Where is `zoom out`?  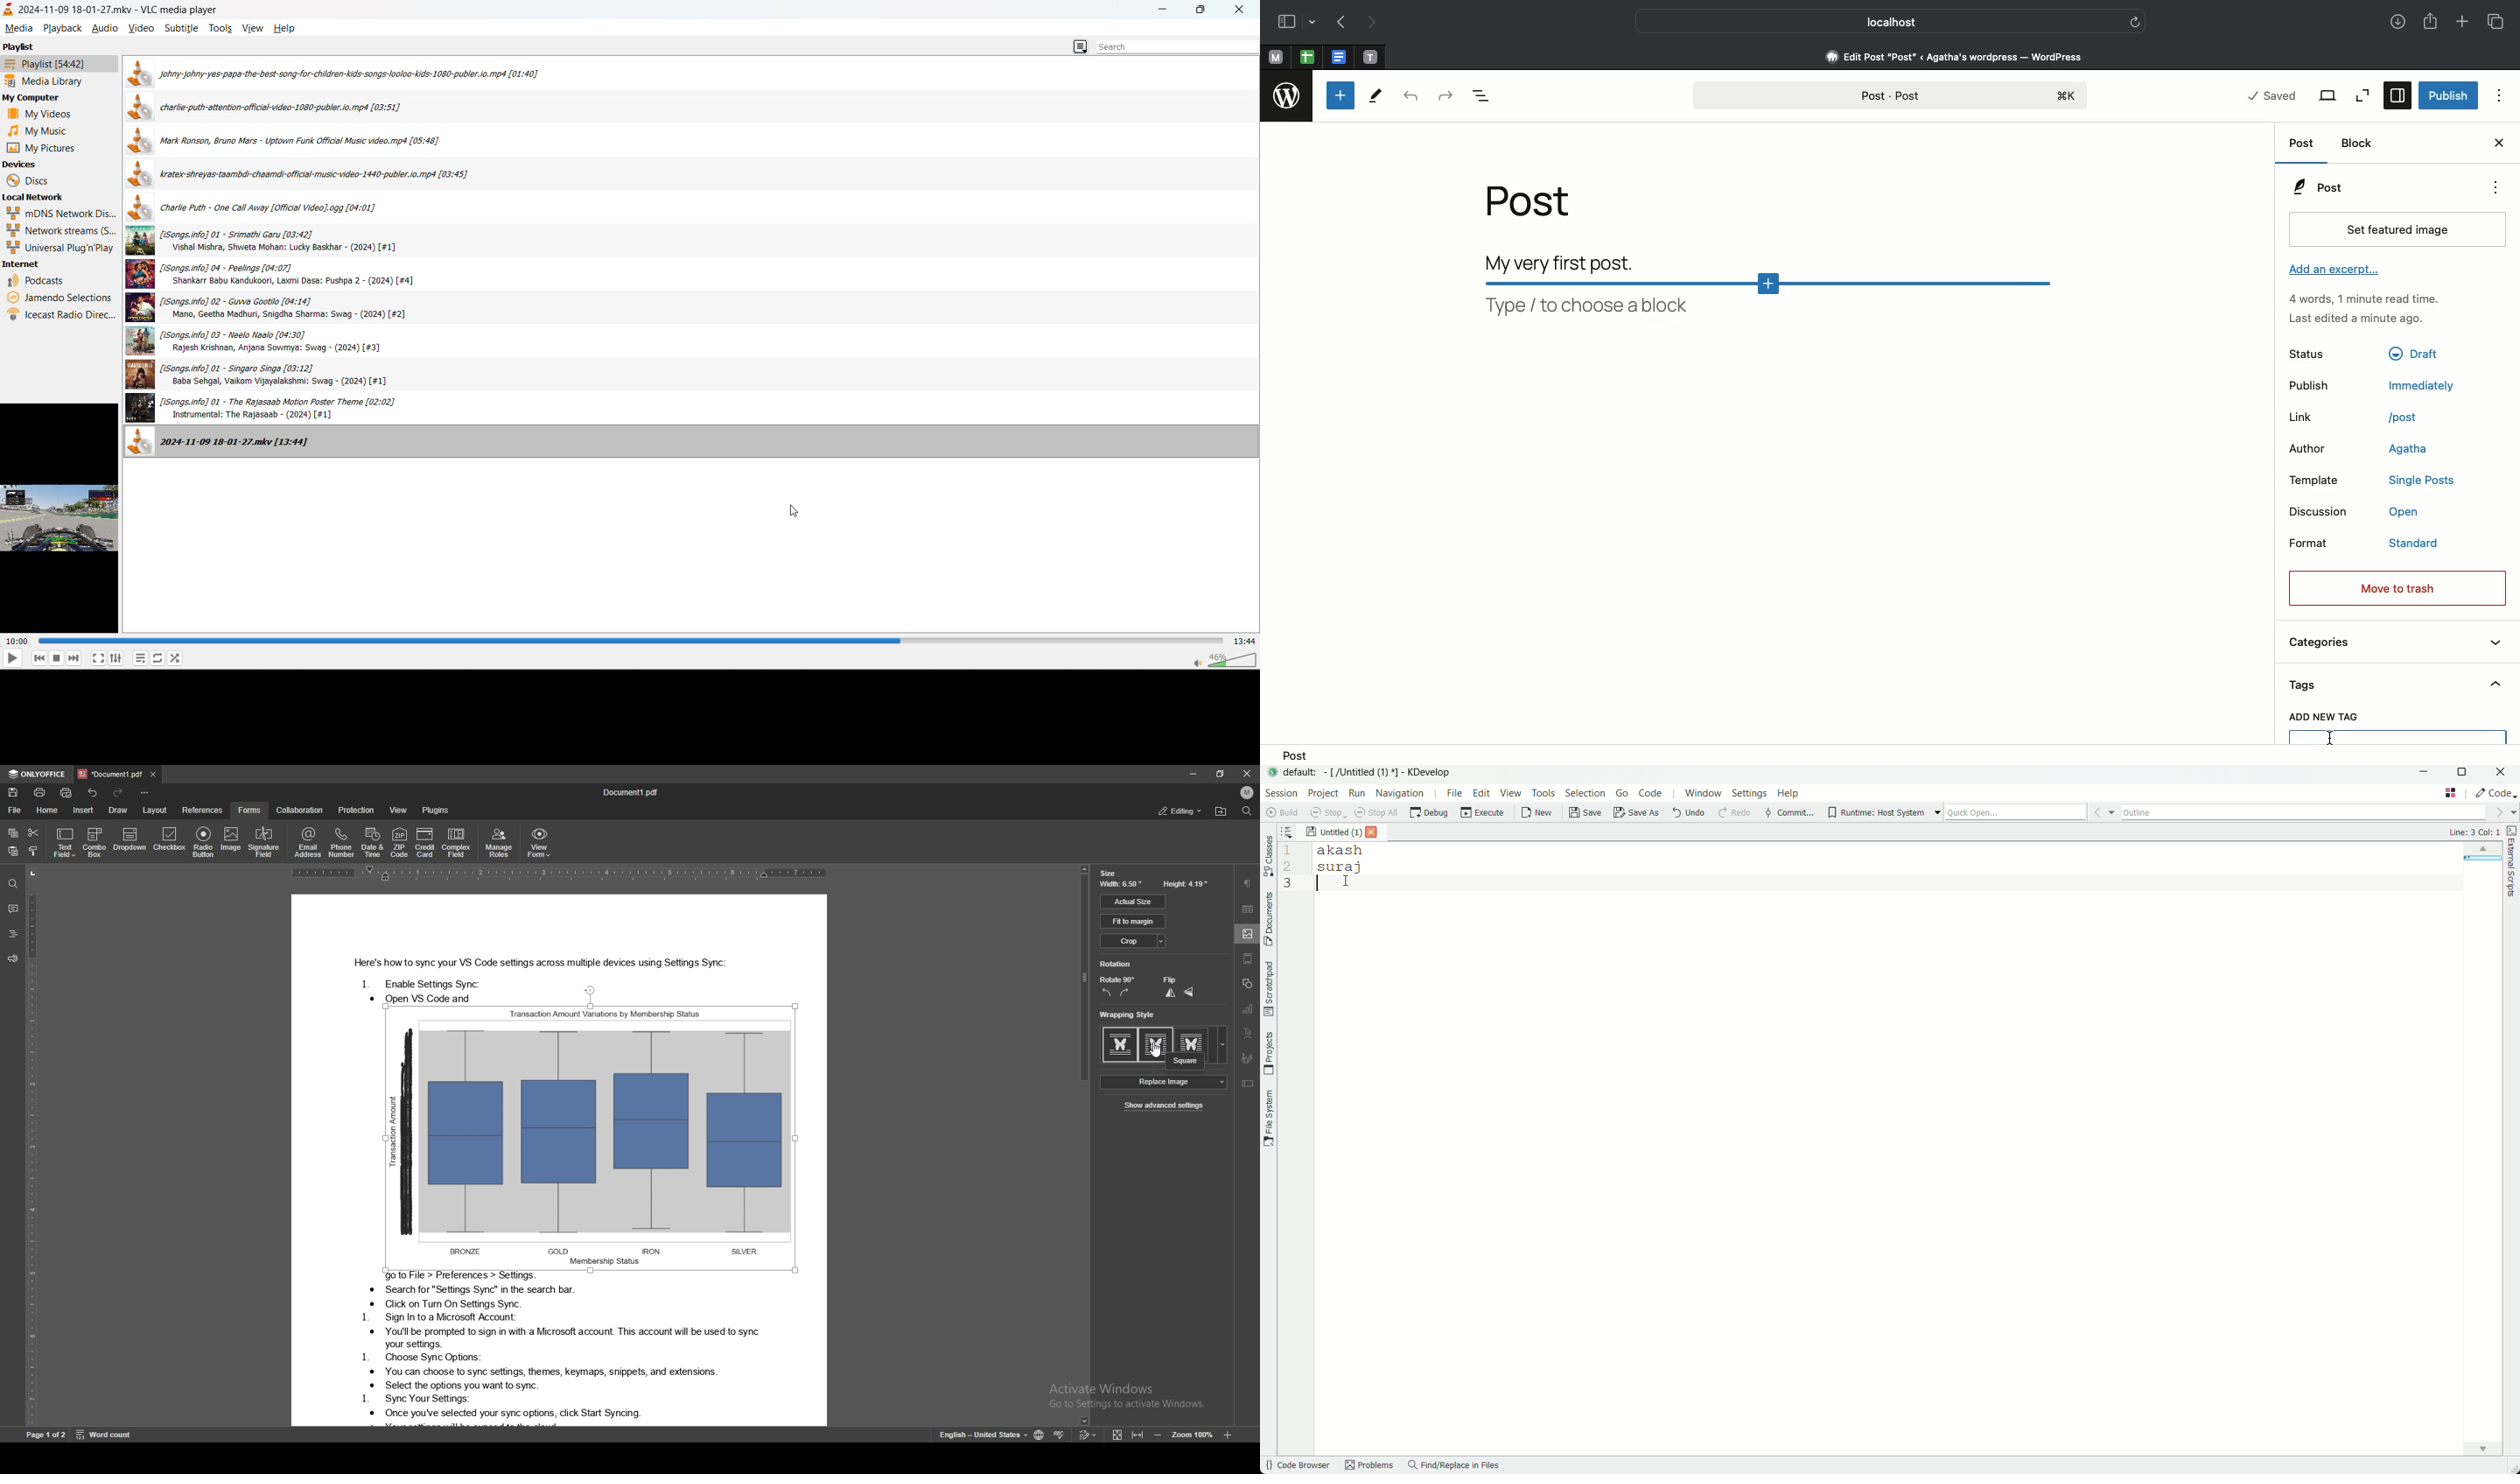
zoom out is located at coordinates (1158, 1435).